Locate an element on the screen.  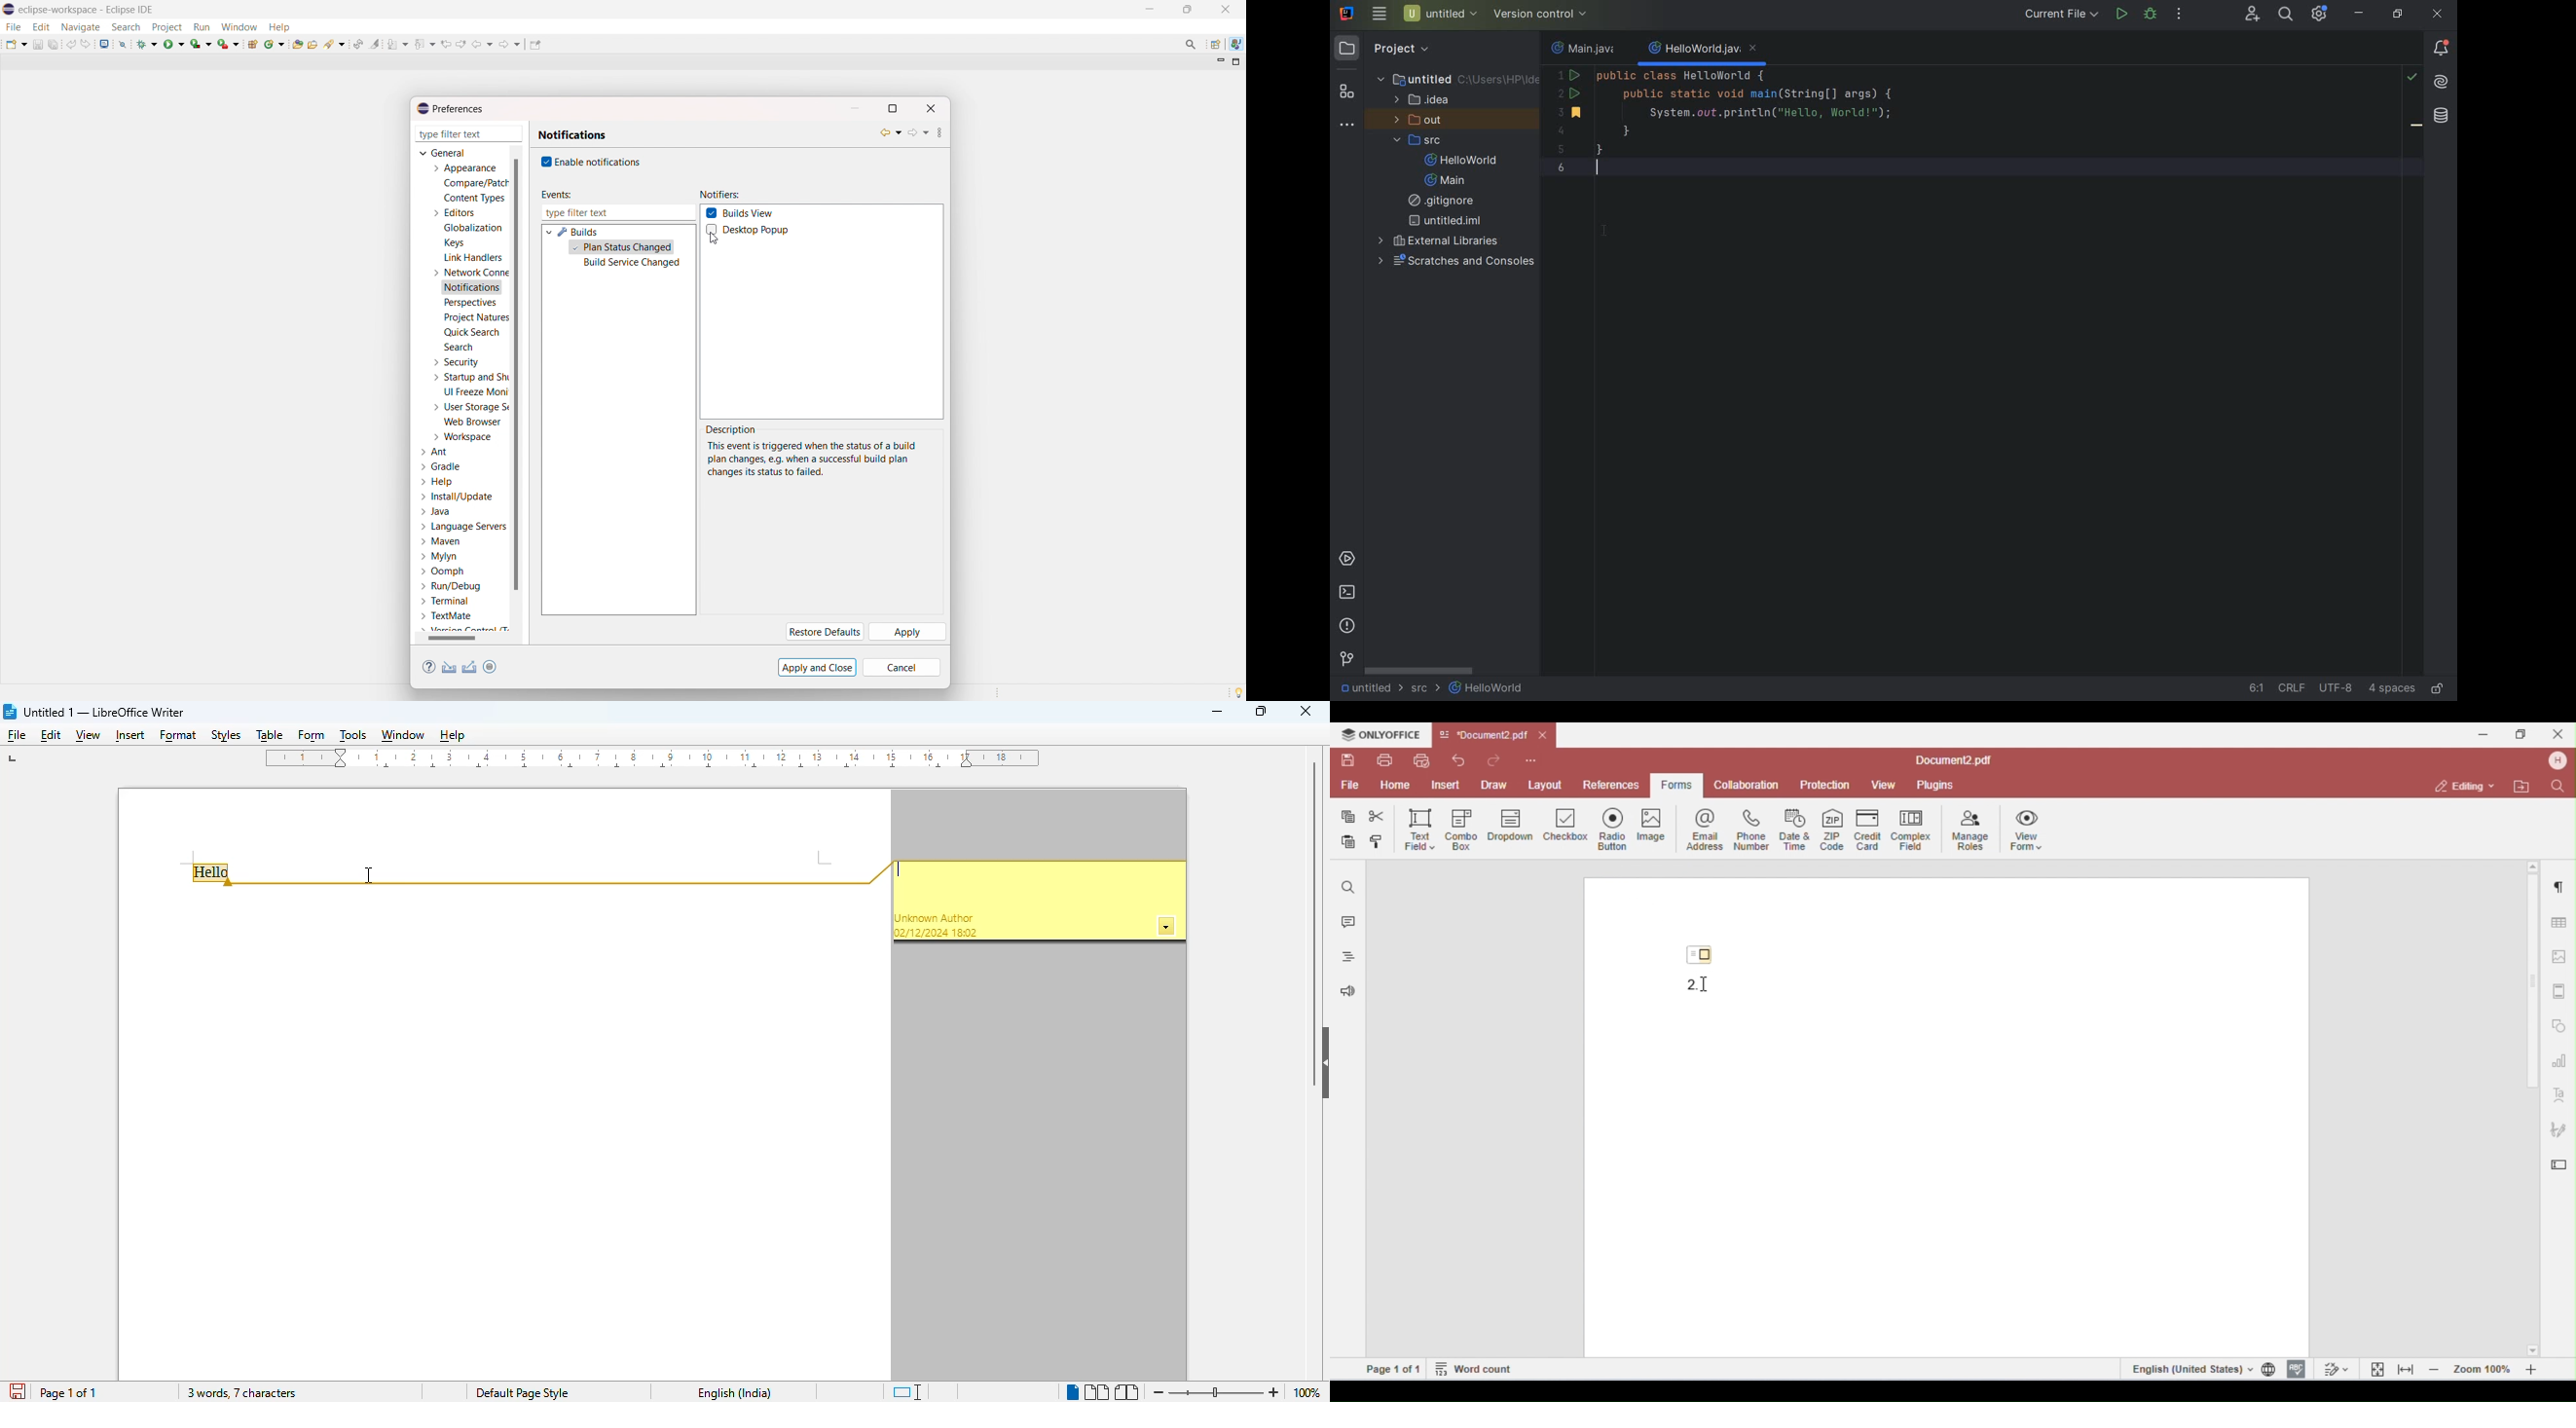
workspace is located at coordinates (501, 824).